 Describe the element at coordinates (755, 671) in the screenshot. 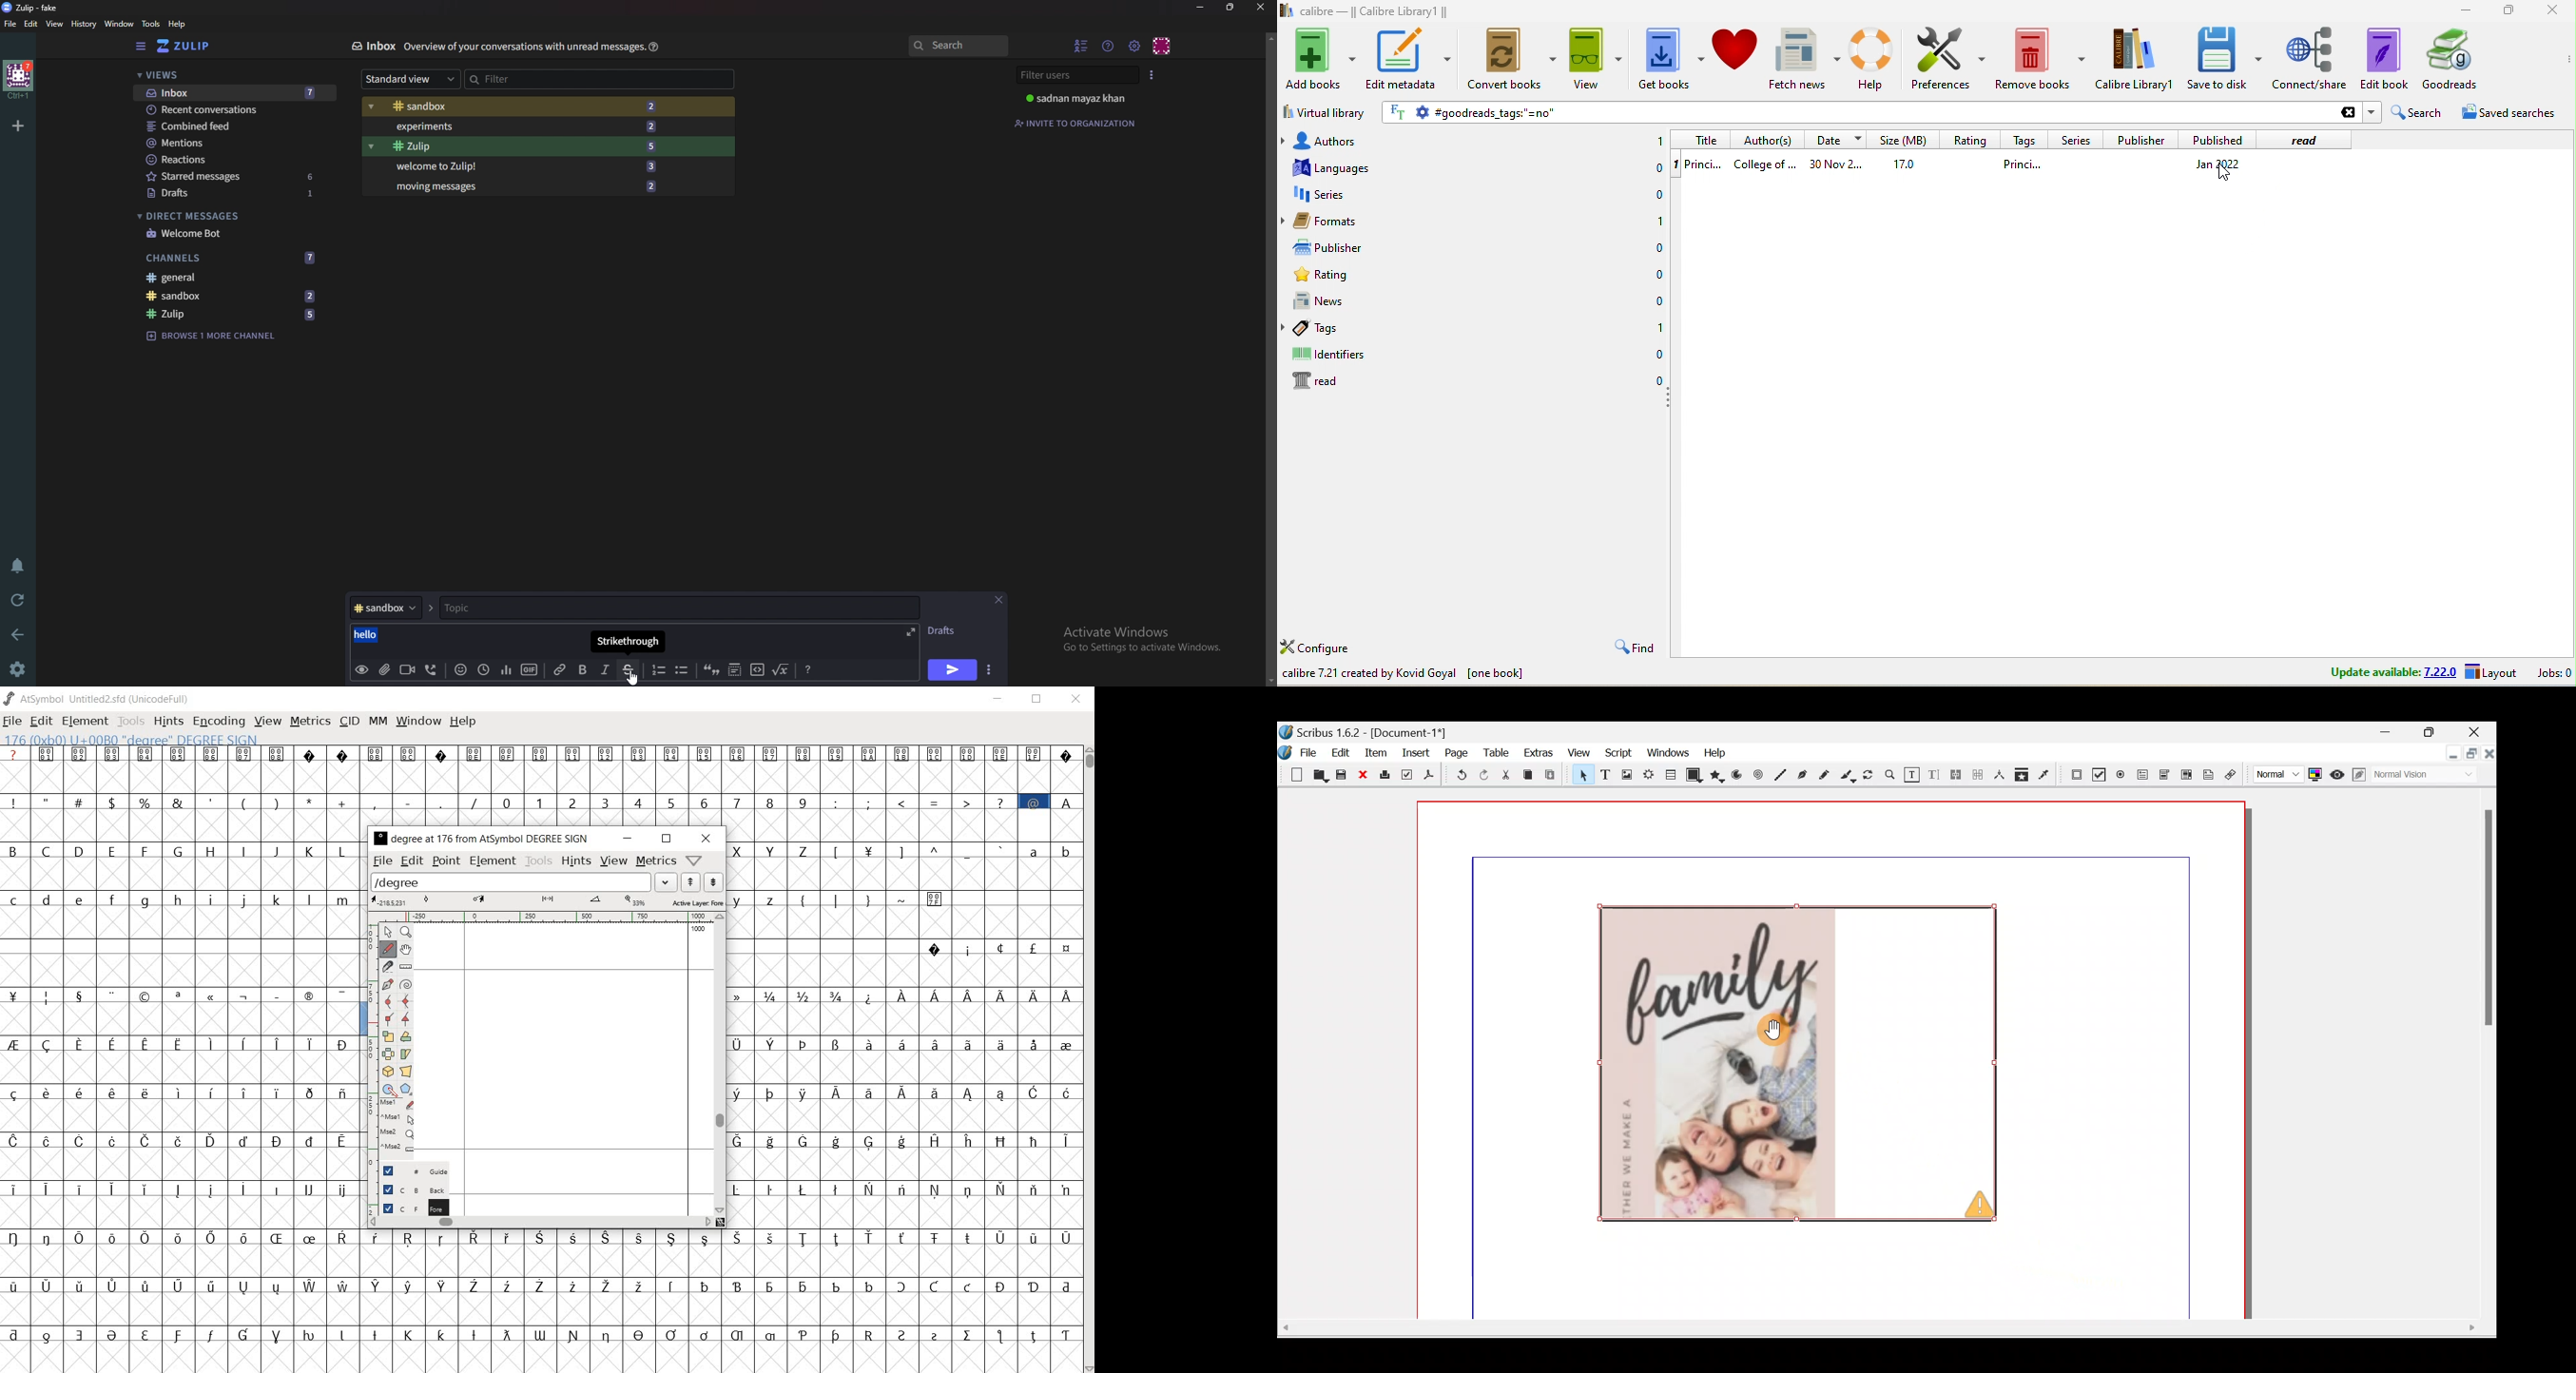

I see `code` at that location.